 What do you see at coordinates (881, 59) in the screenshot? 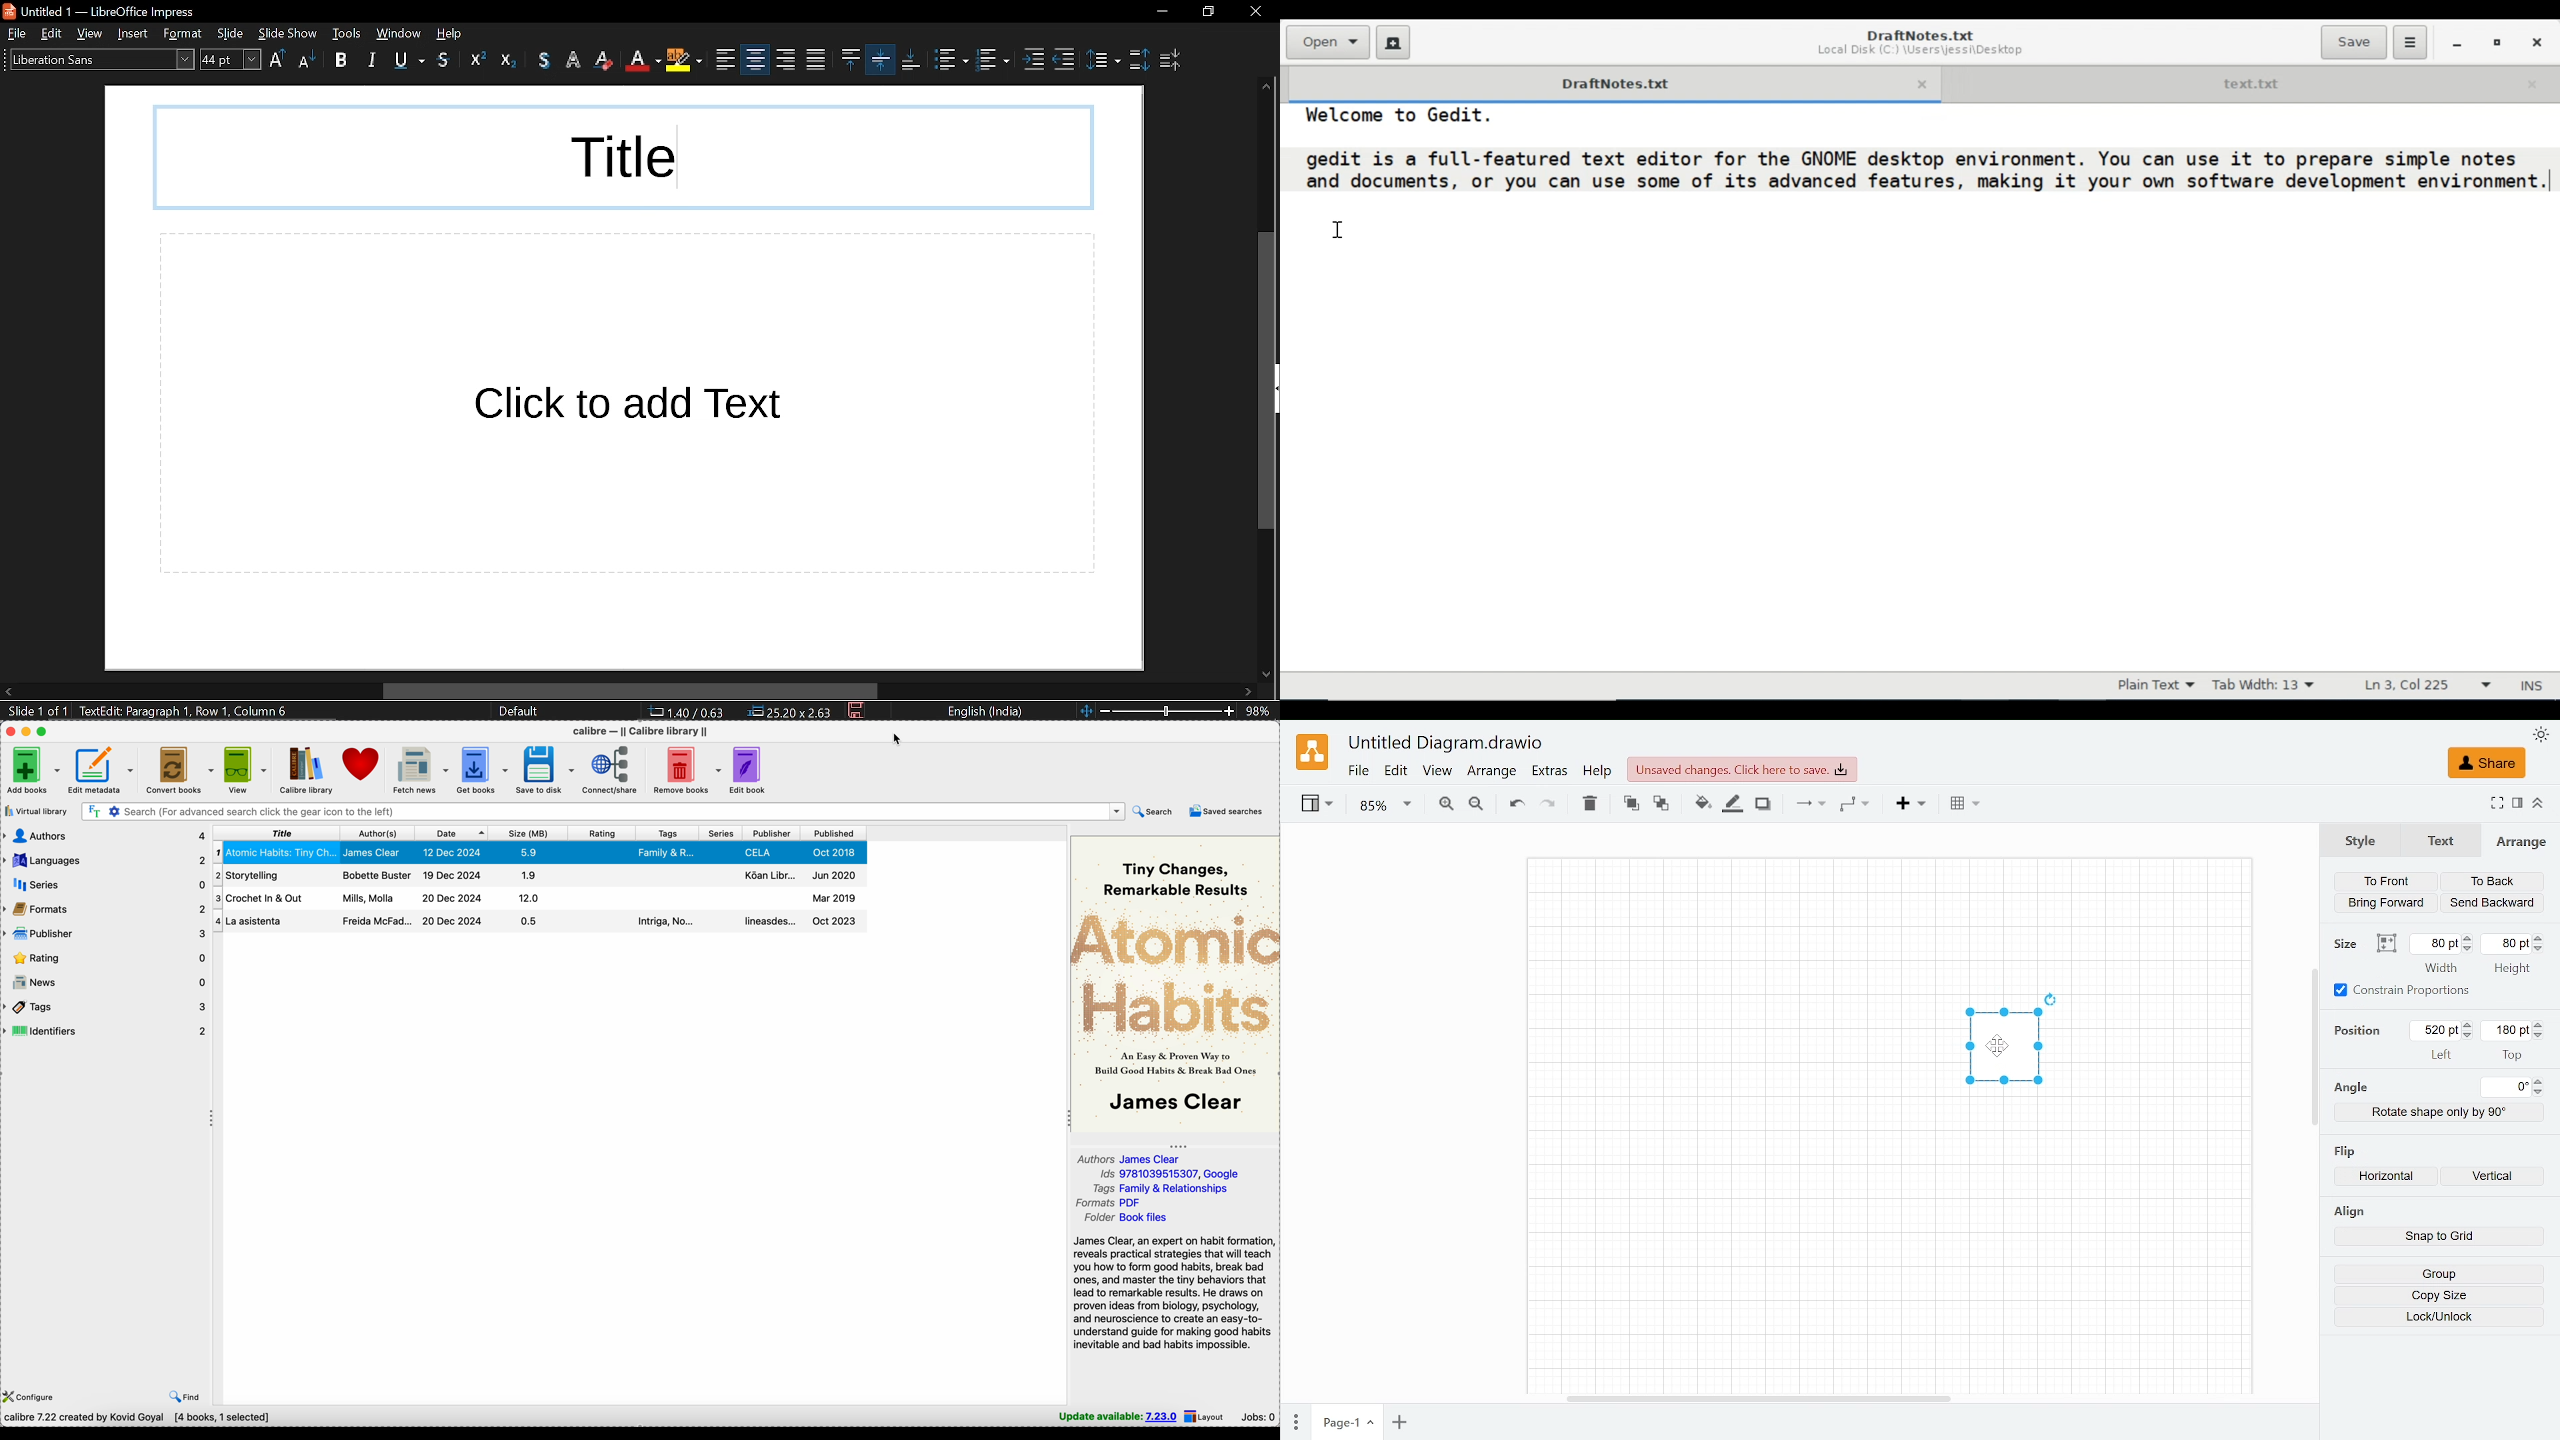
I see `align bottom` at bounding box center [881, 59].